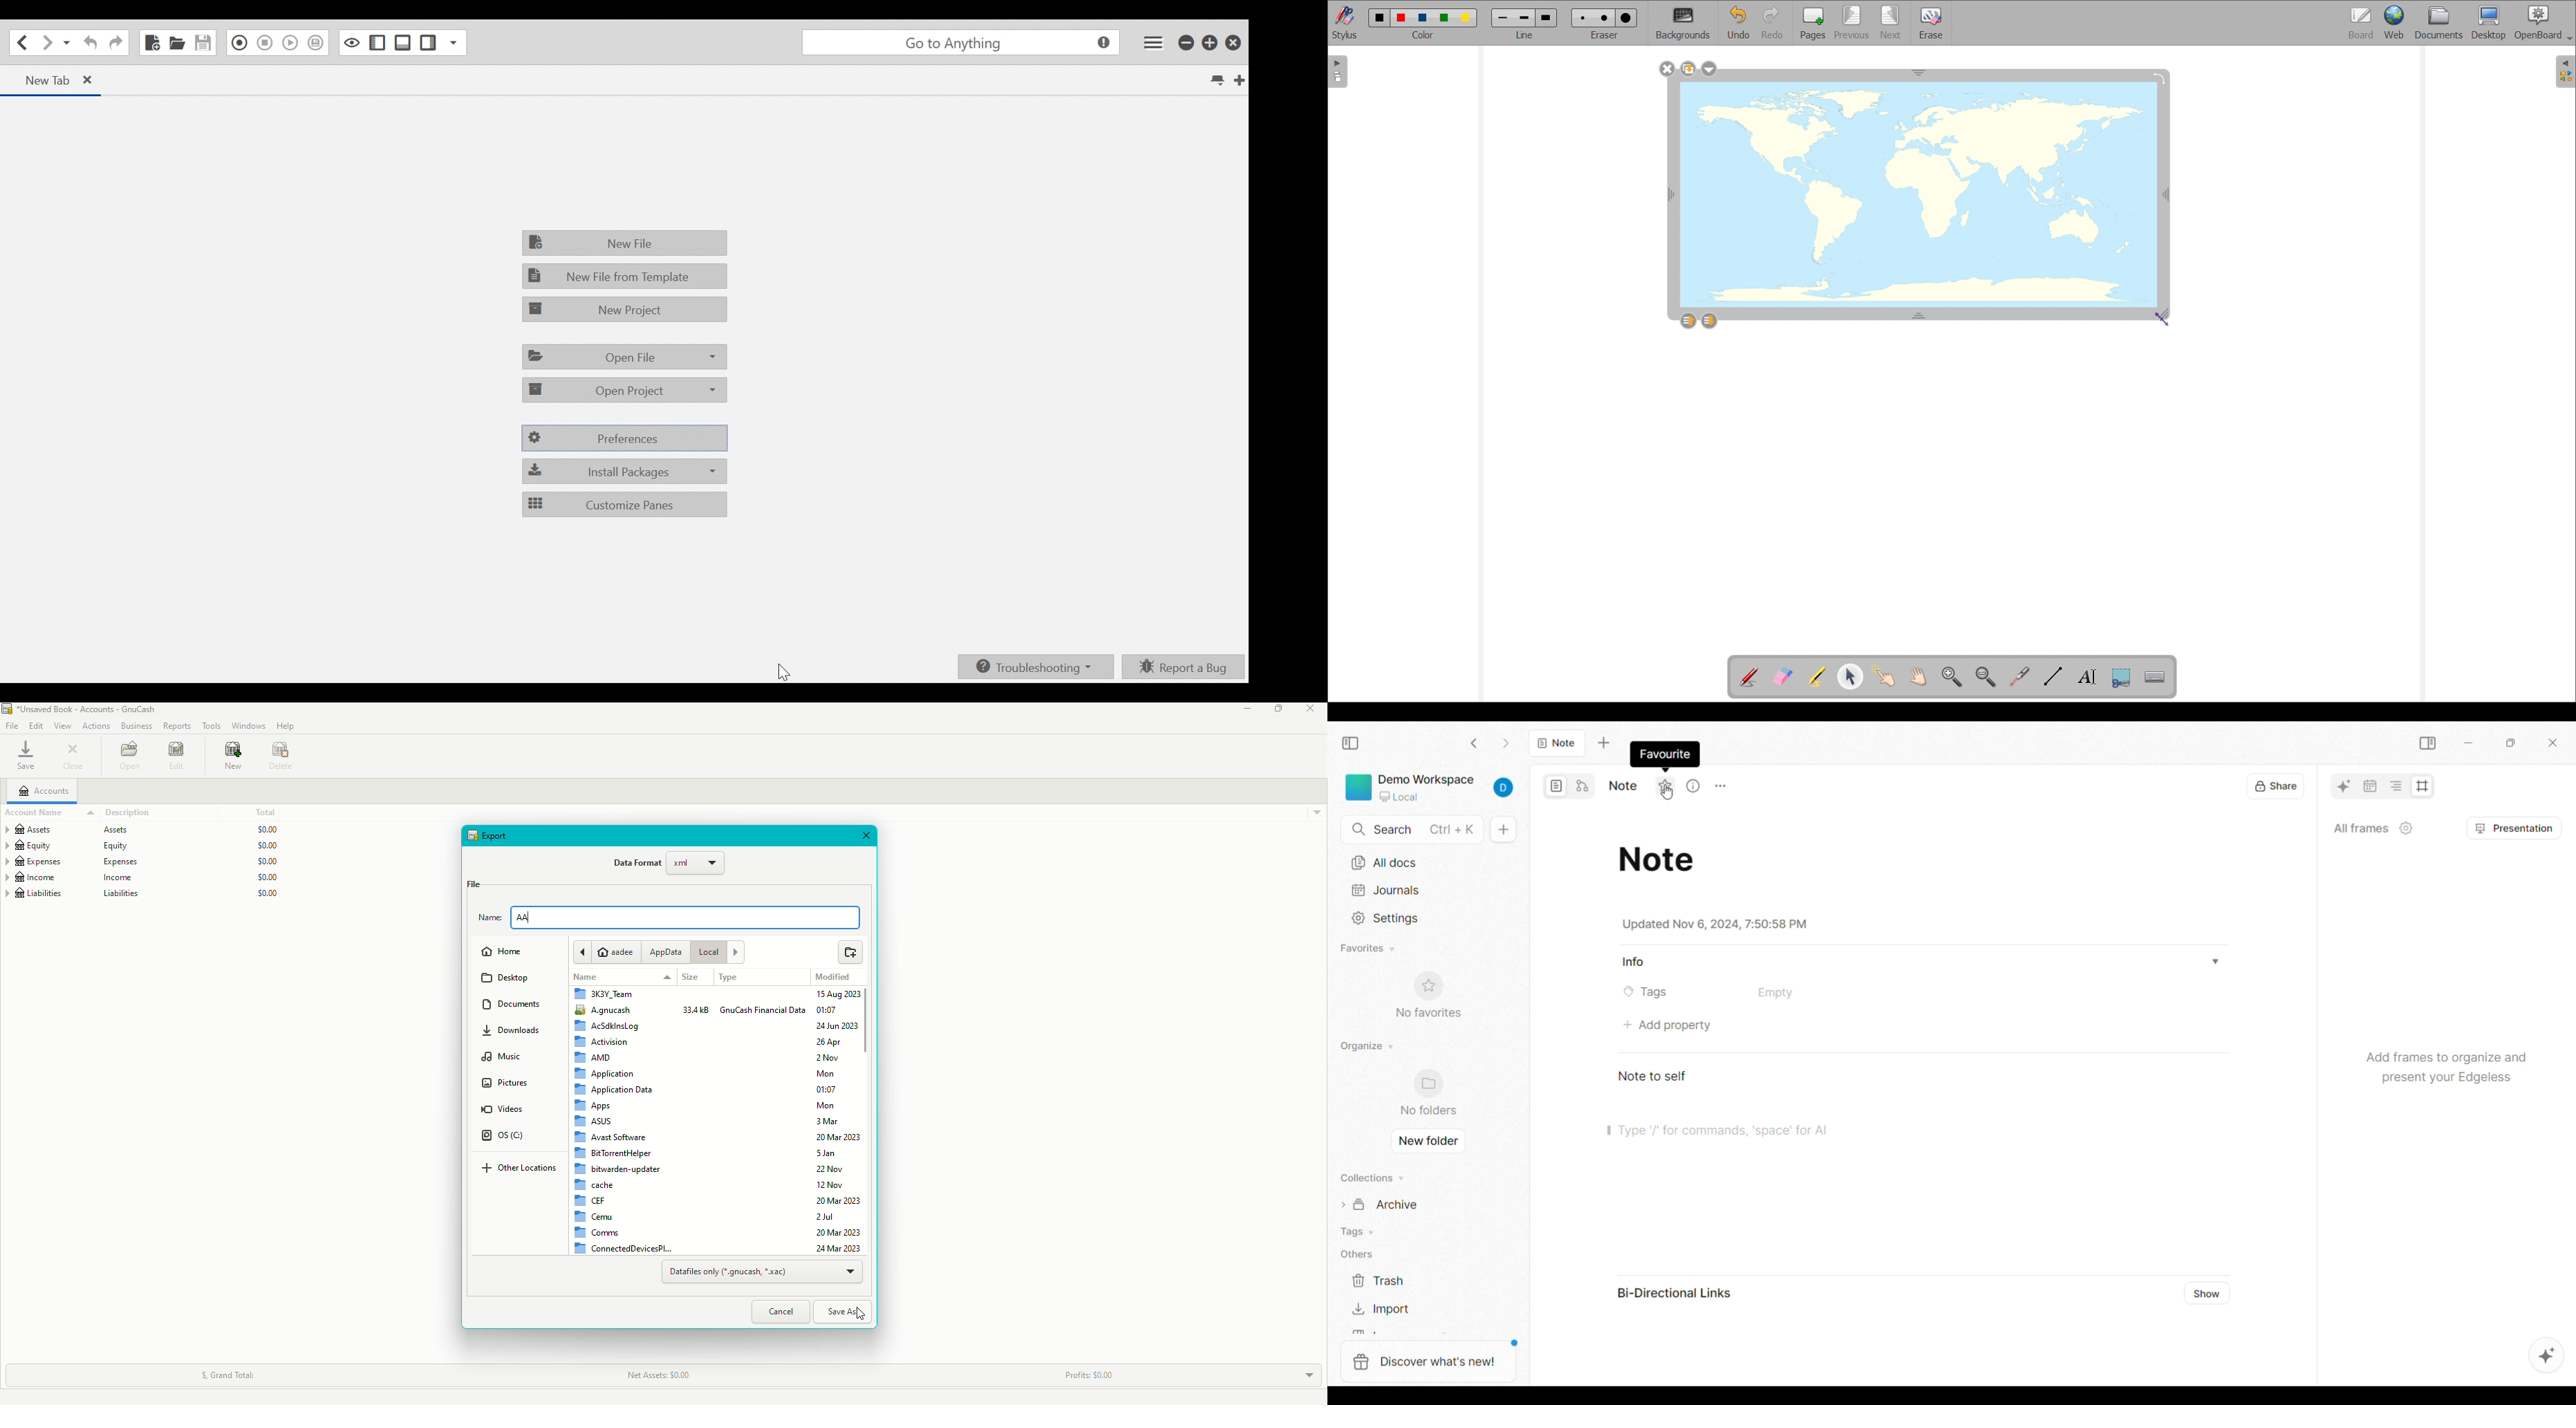  What do you see at coordinates (510, 980) in the screenshot?
I see `Desktop` at bounding box center [510, 980].